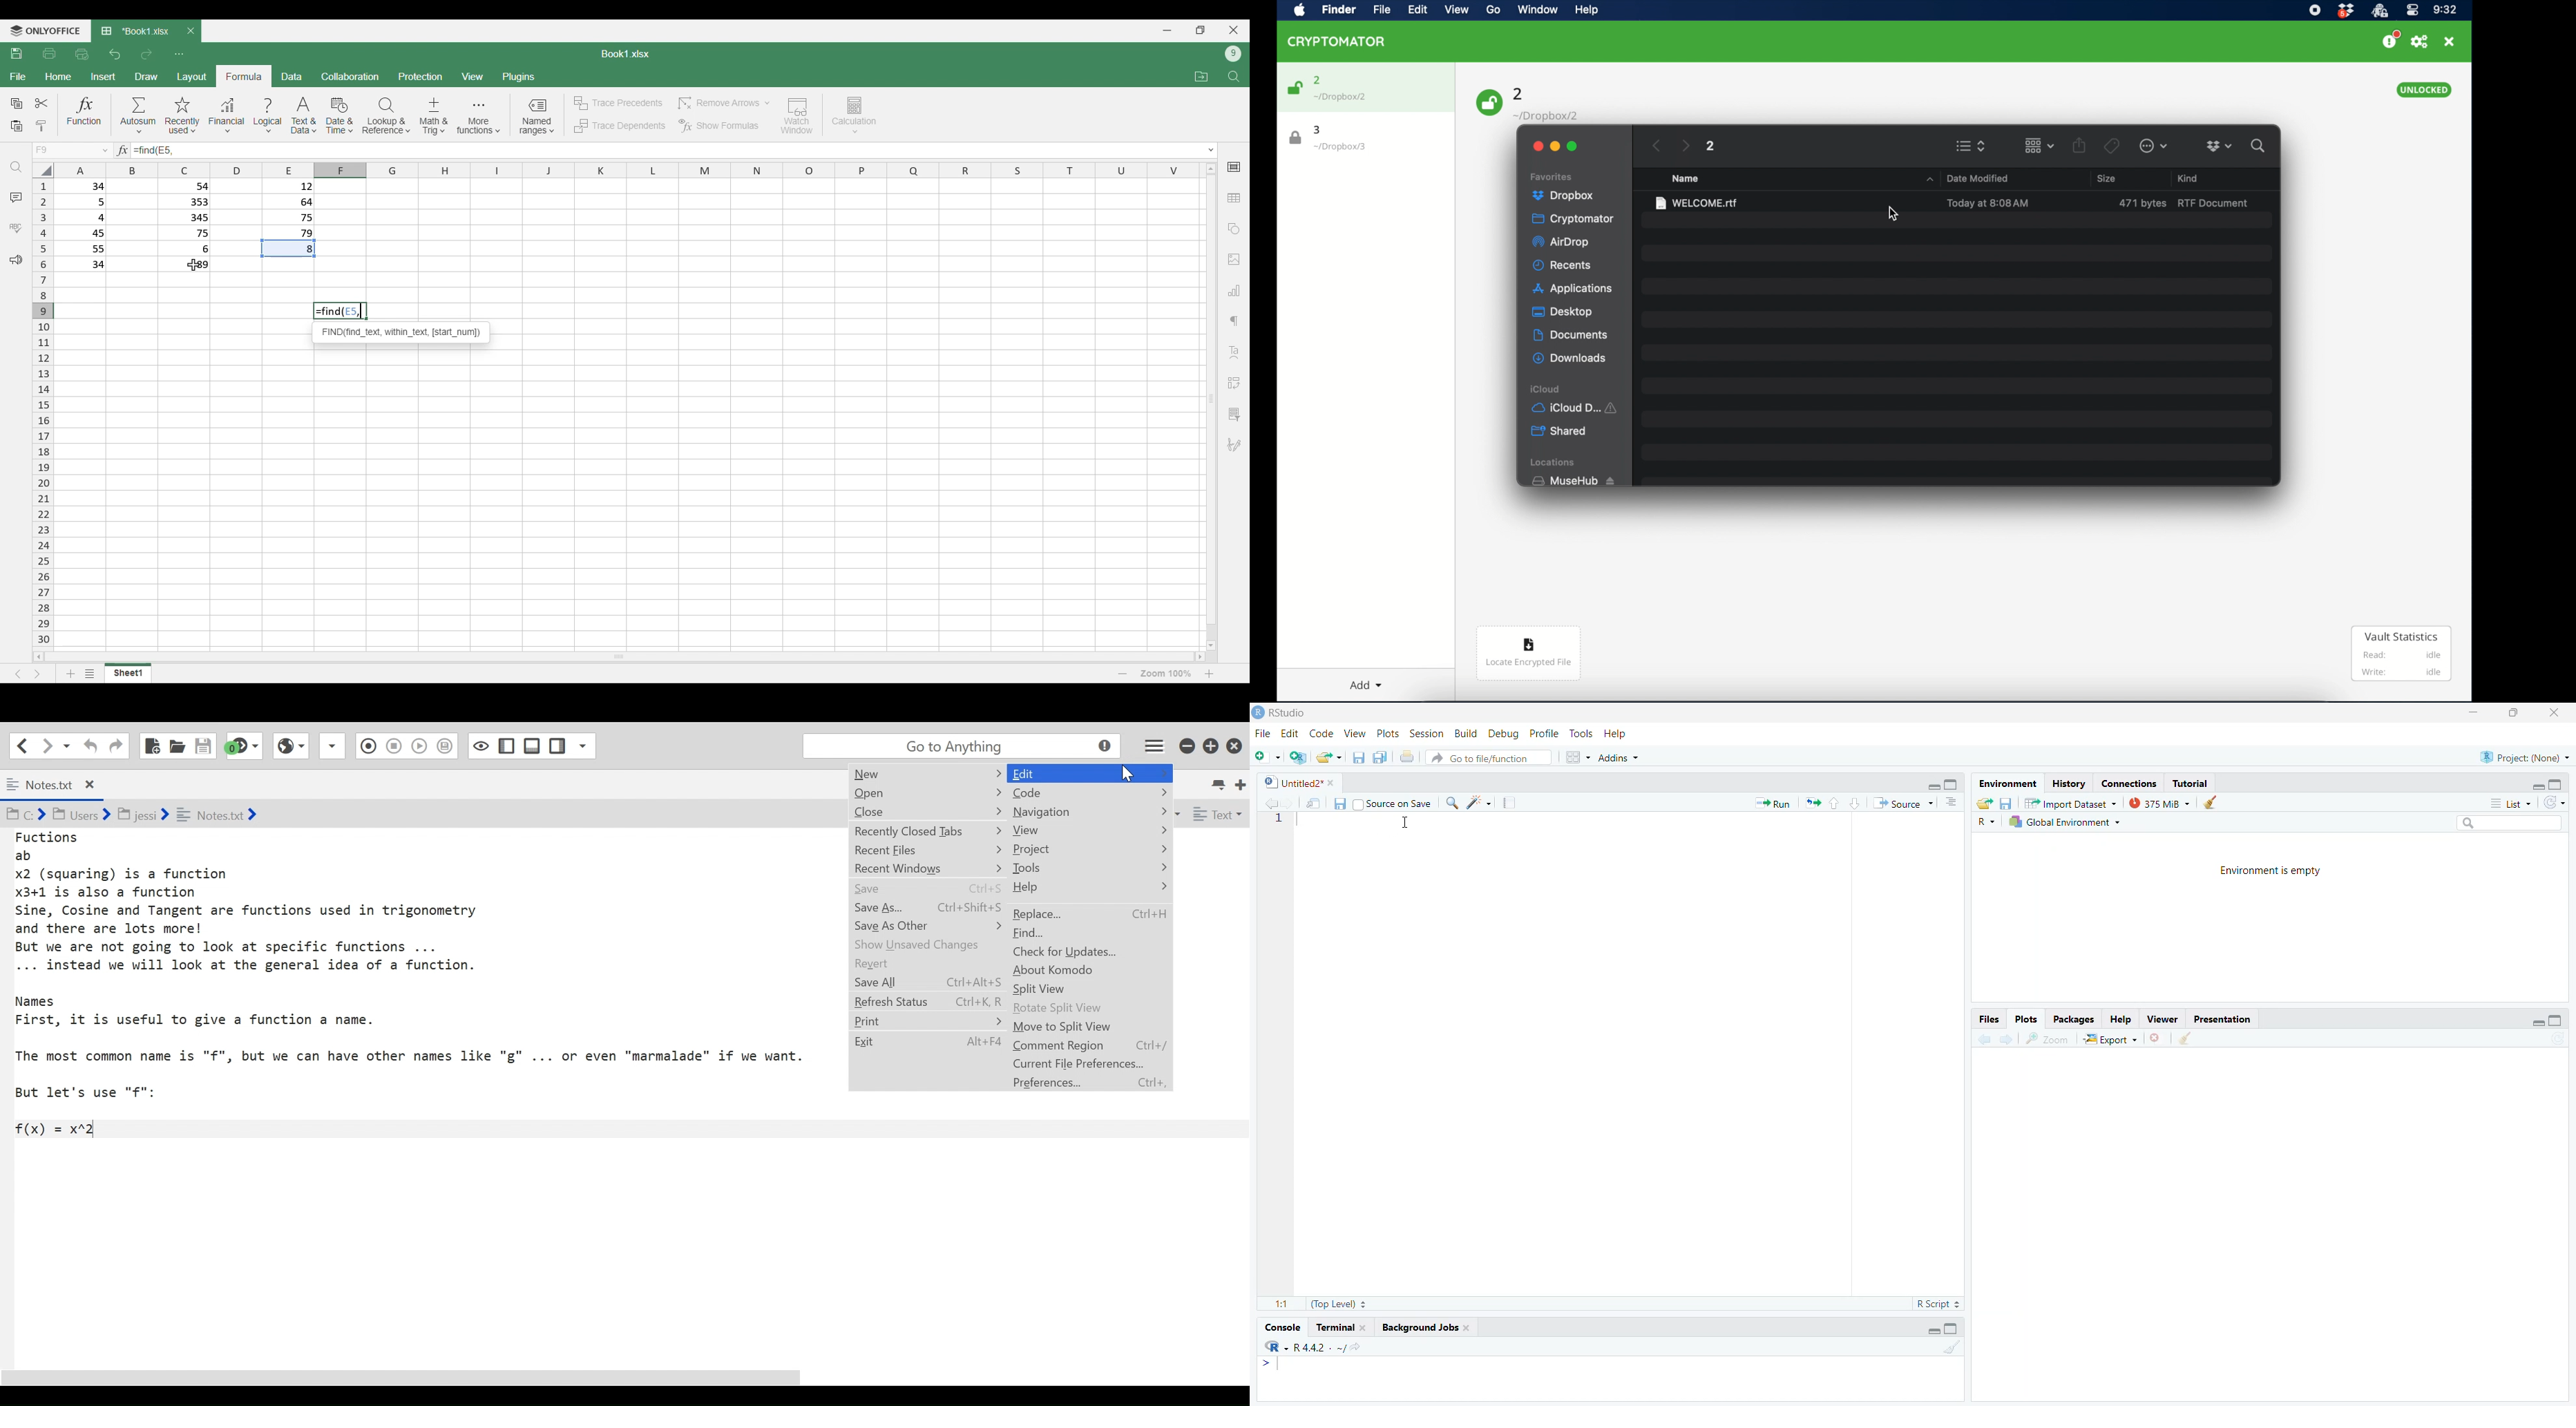 The image size is (2576, 1428). I want to click on go back, so click(1984, 1038).